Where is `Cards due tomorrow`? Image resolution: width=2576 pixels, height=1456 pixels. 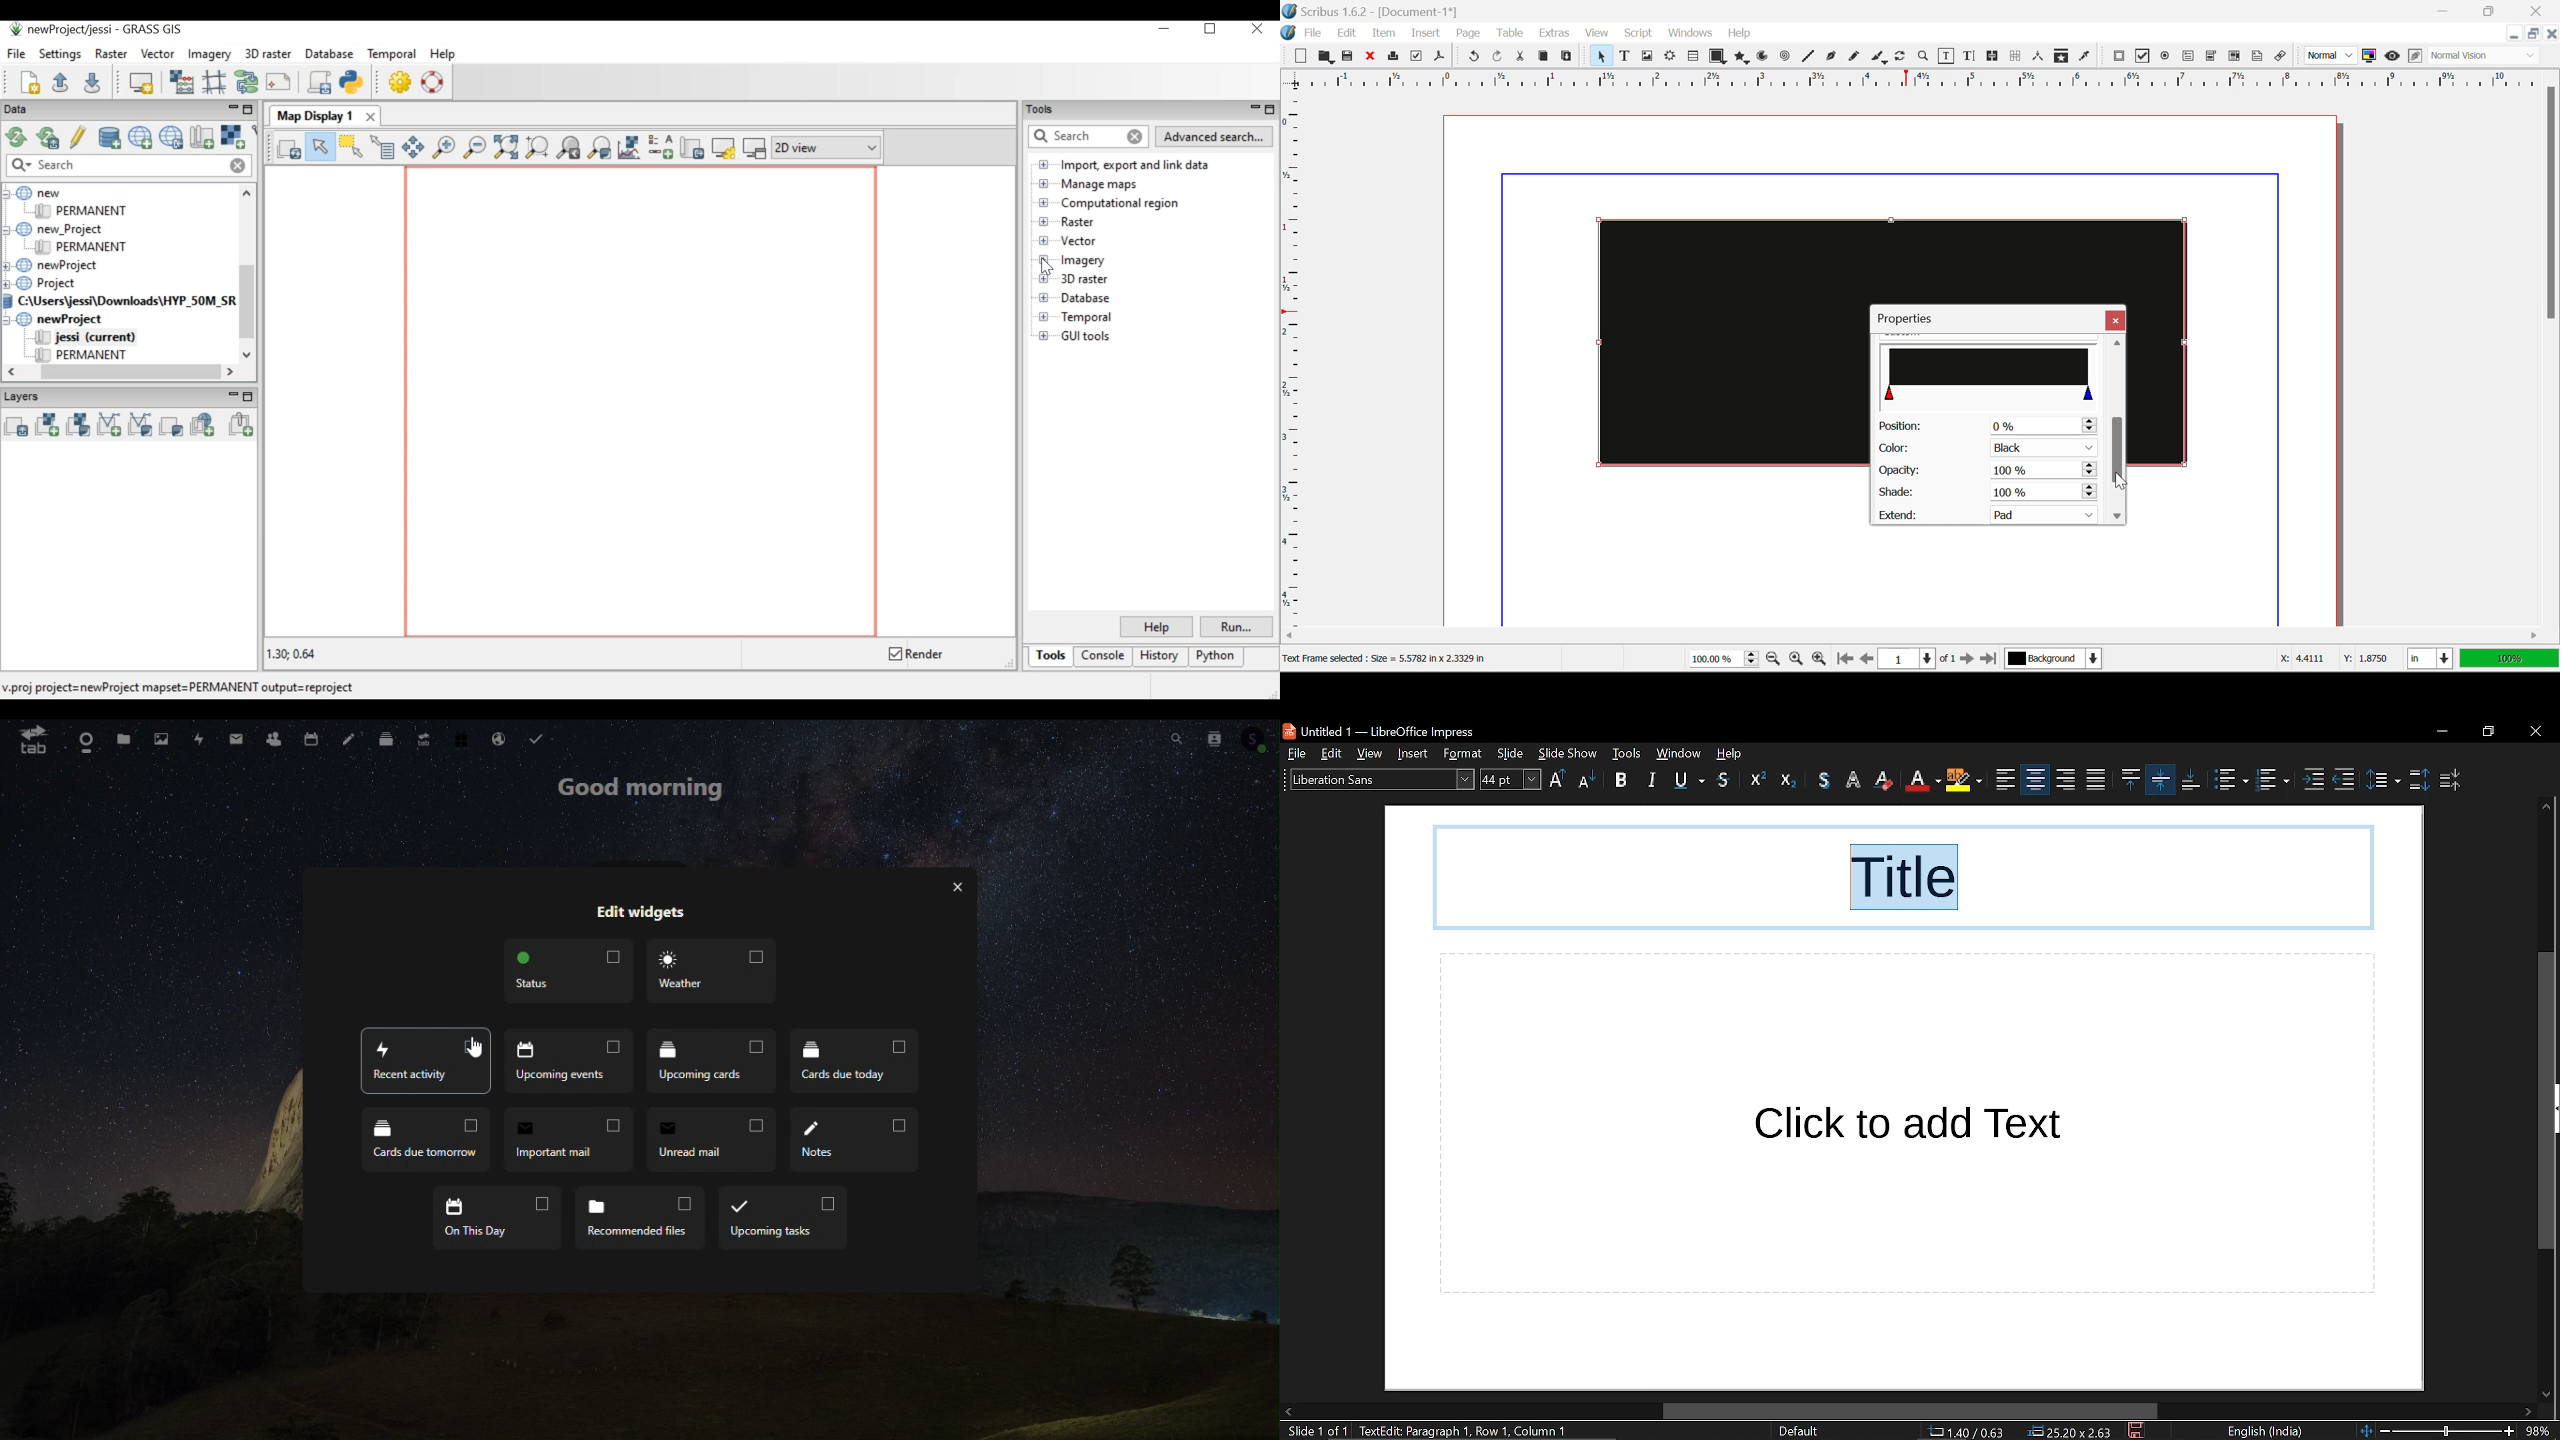
Cards due tomorrow is located at coordinates (426, 1142).